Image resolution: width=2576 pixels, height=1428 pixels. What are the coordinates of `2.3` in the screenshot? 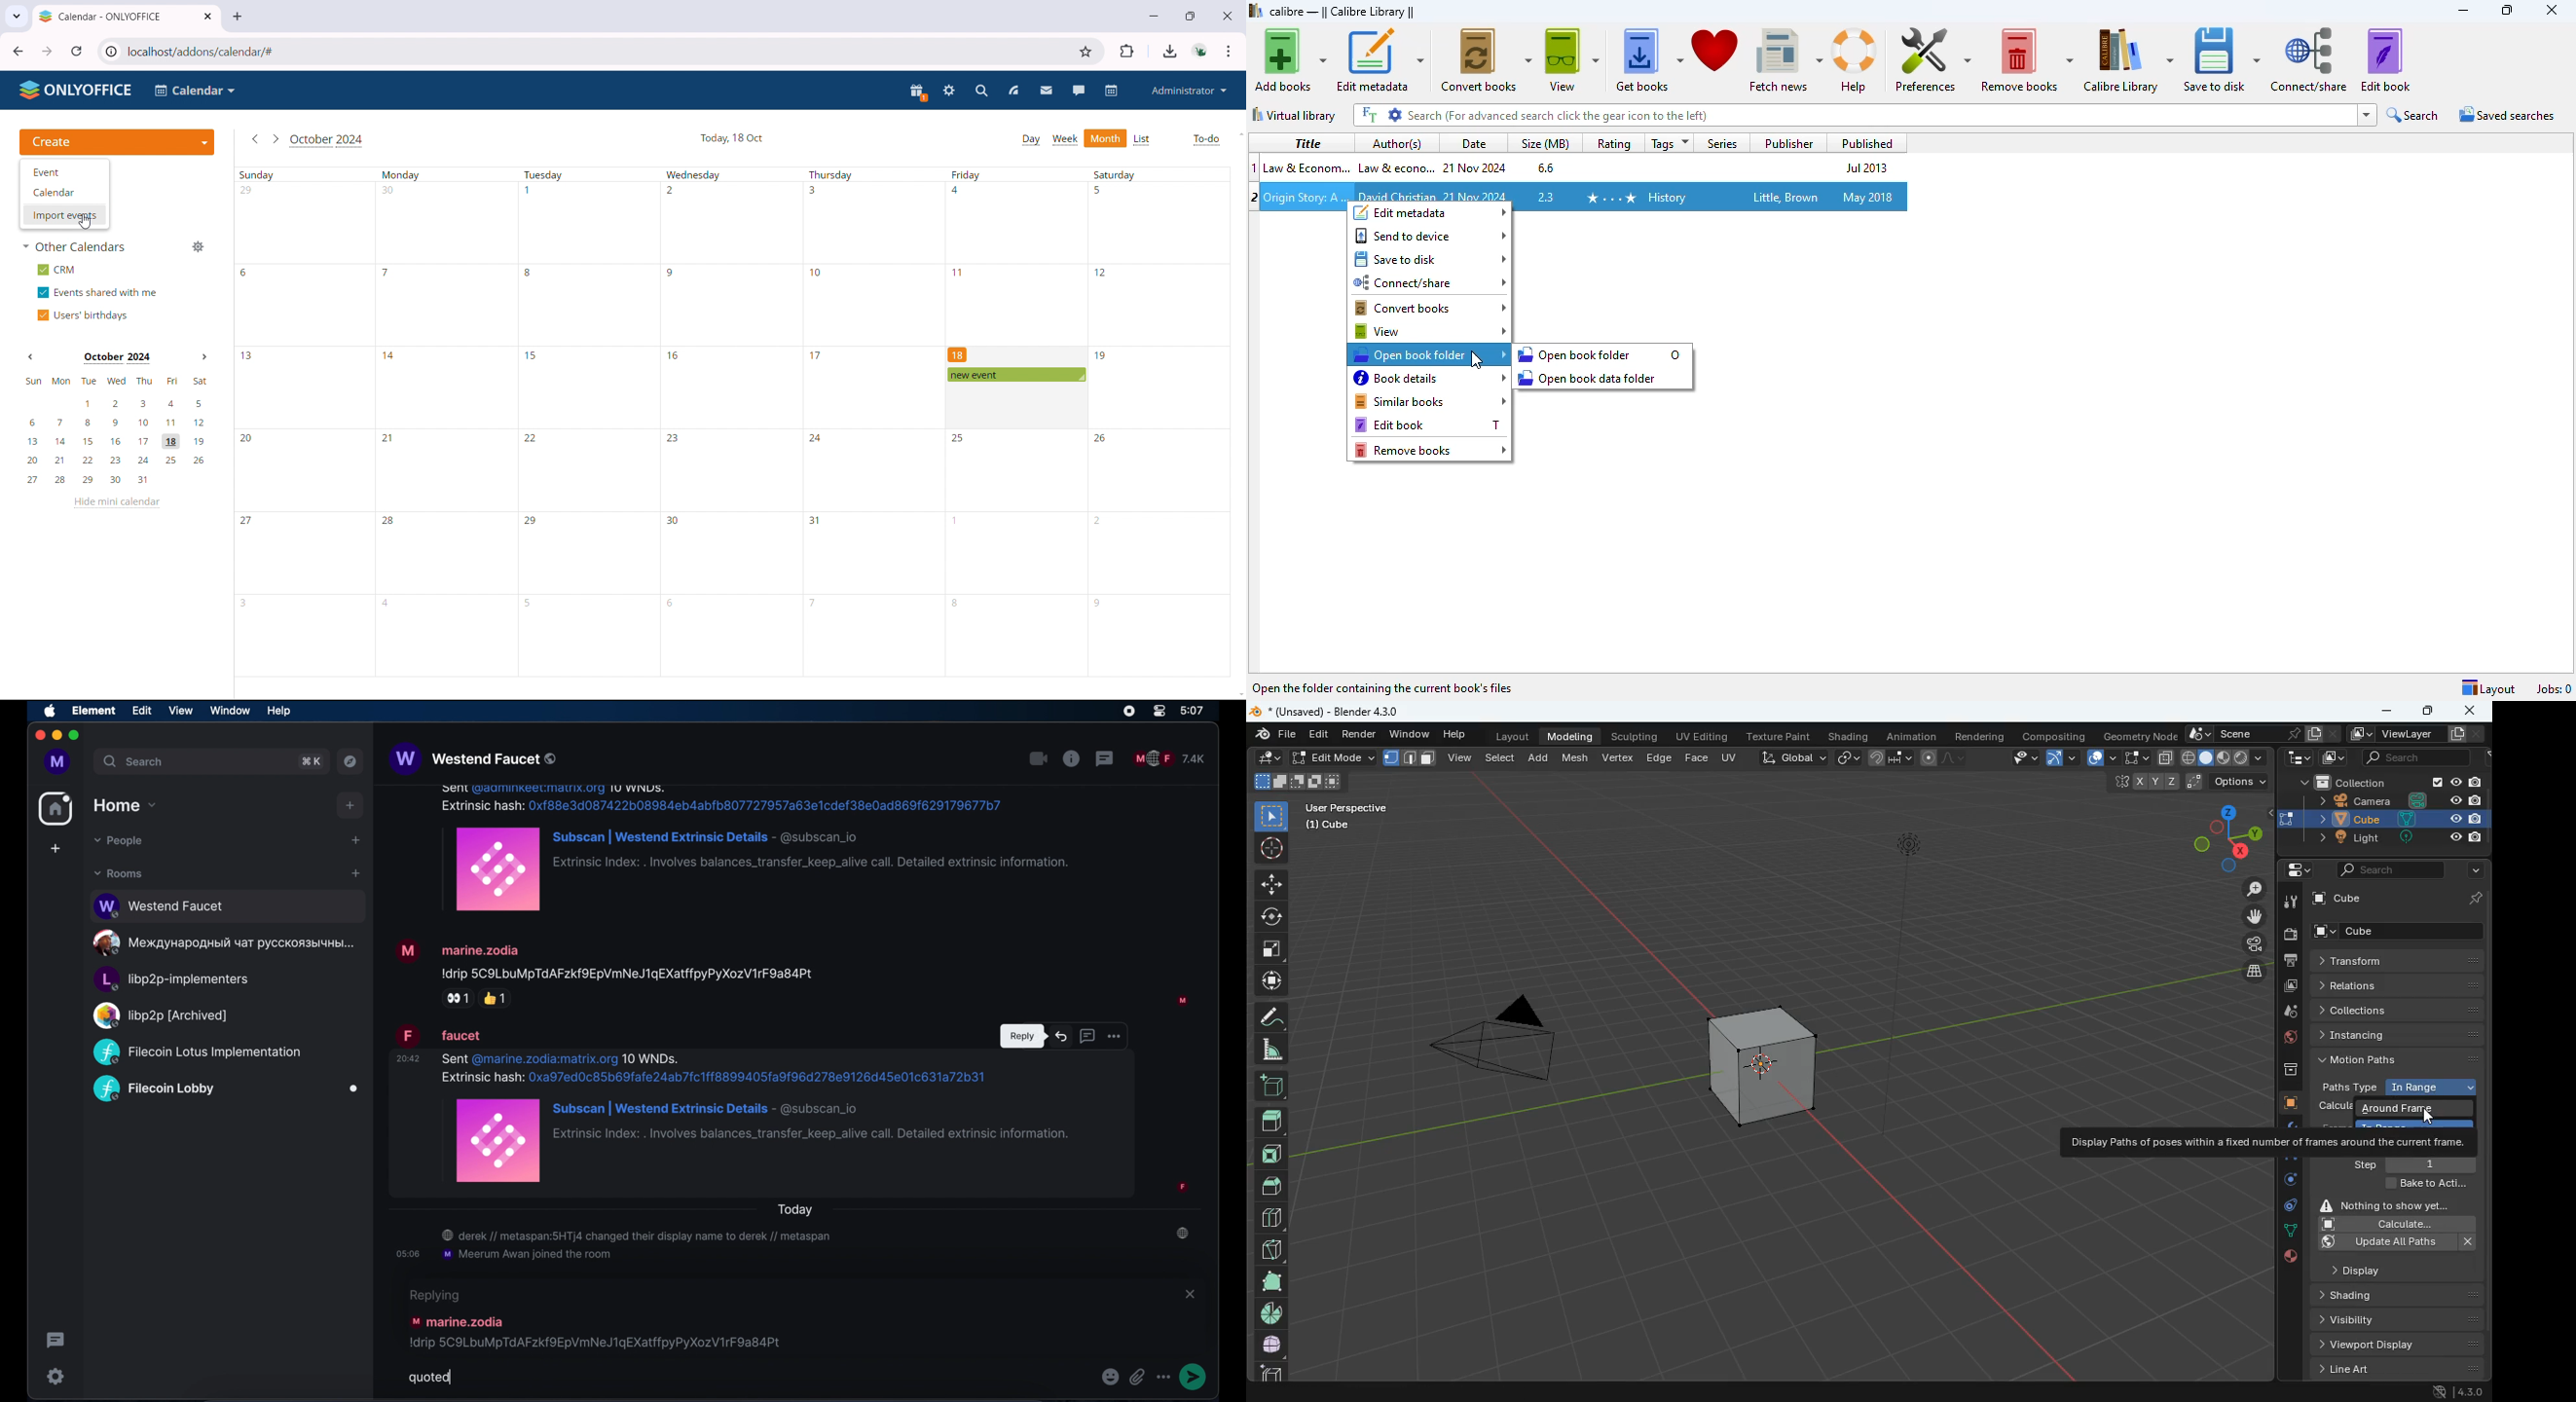 It's located at (1545, 197).